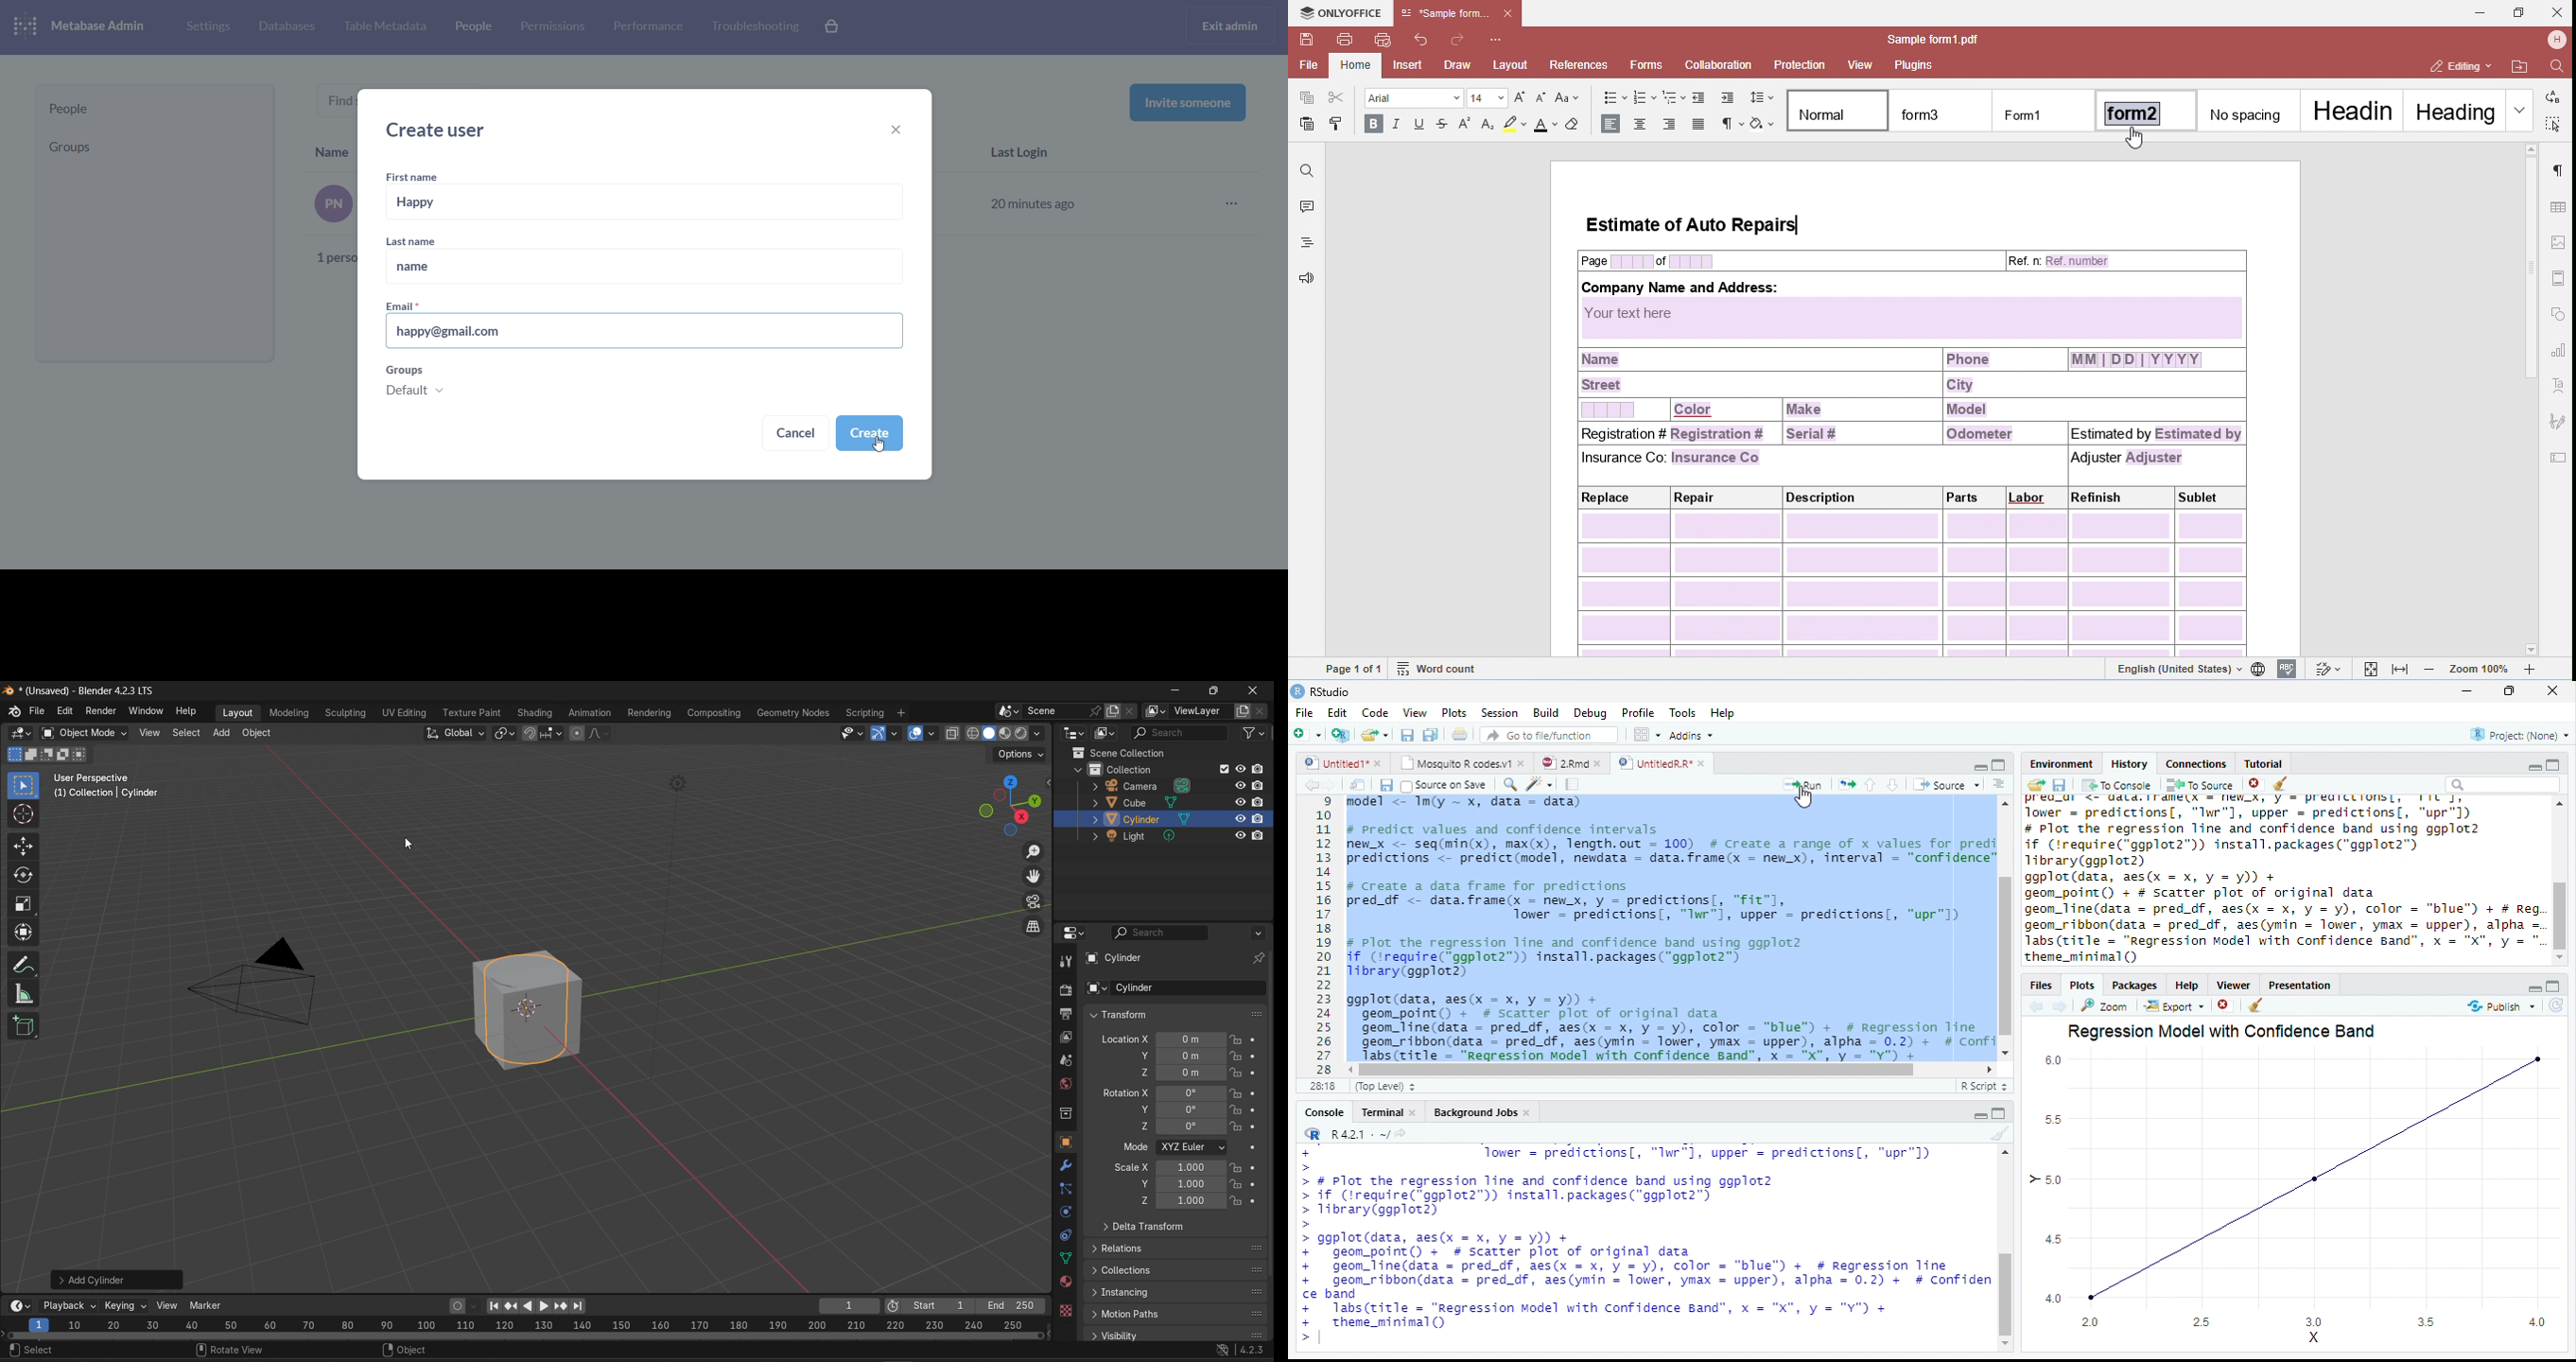 This screenshot has width=2576, height=1372. What do you see at coordinates (1481, 1112) in the screenshot?
I see `Background Jobs` at bounding box center [1481, 1112].